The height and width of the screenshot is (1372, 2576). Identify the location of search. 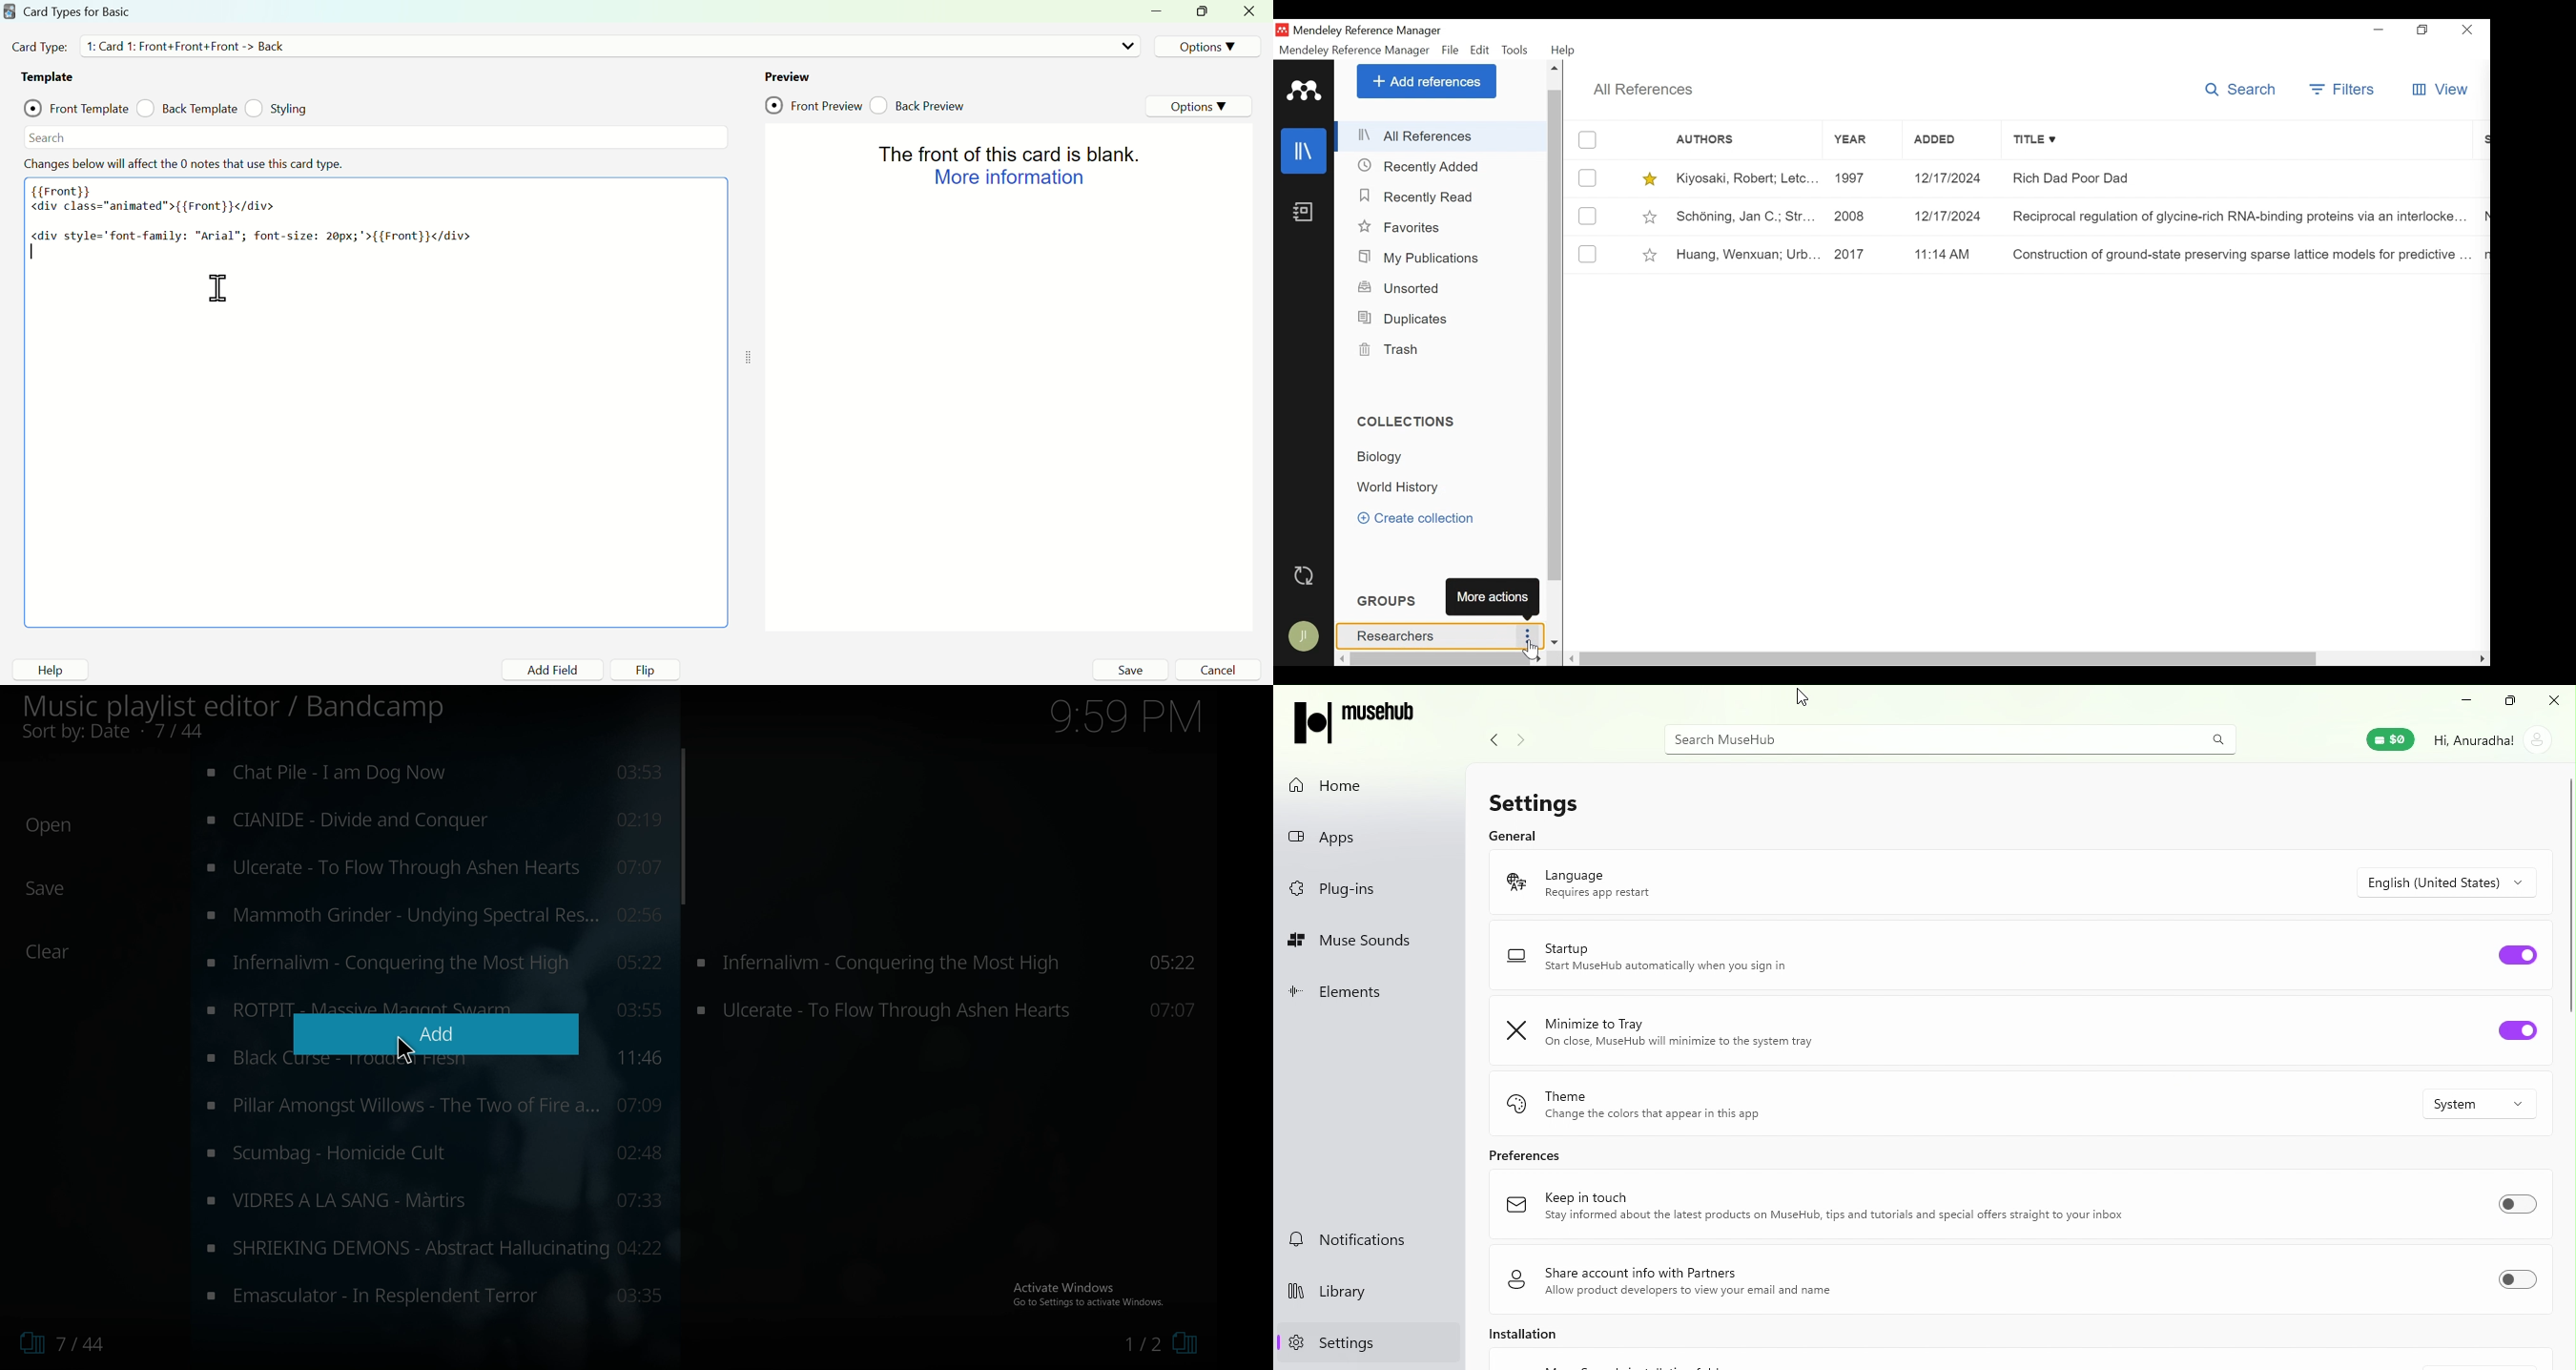
(2218, 737).